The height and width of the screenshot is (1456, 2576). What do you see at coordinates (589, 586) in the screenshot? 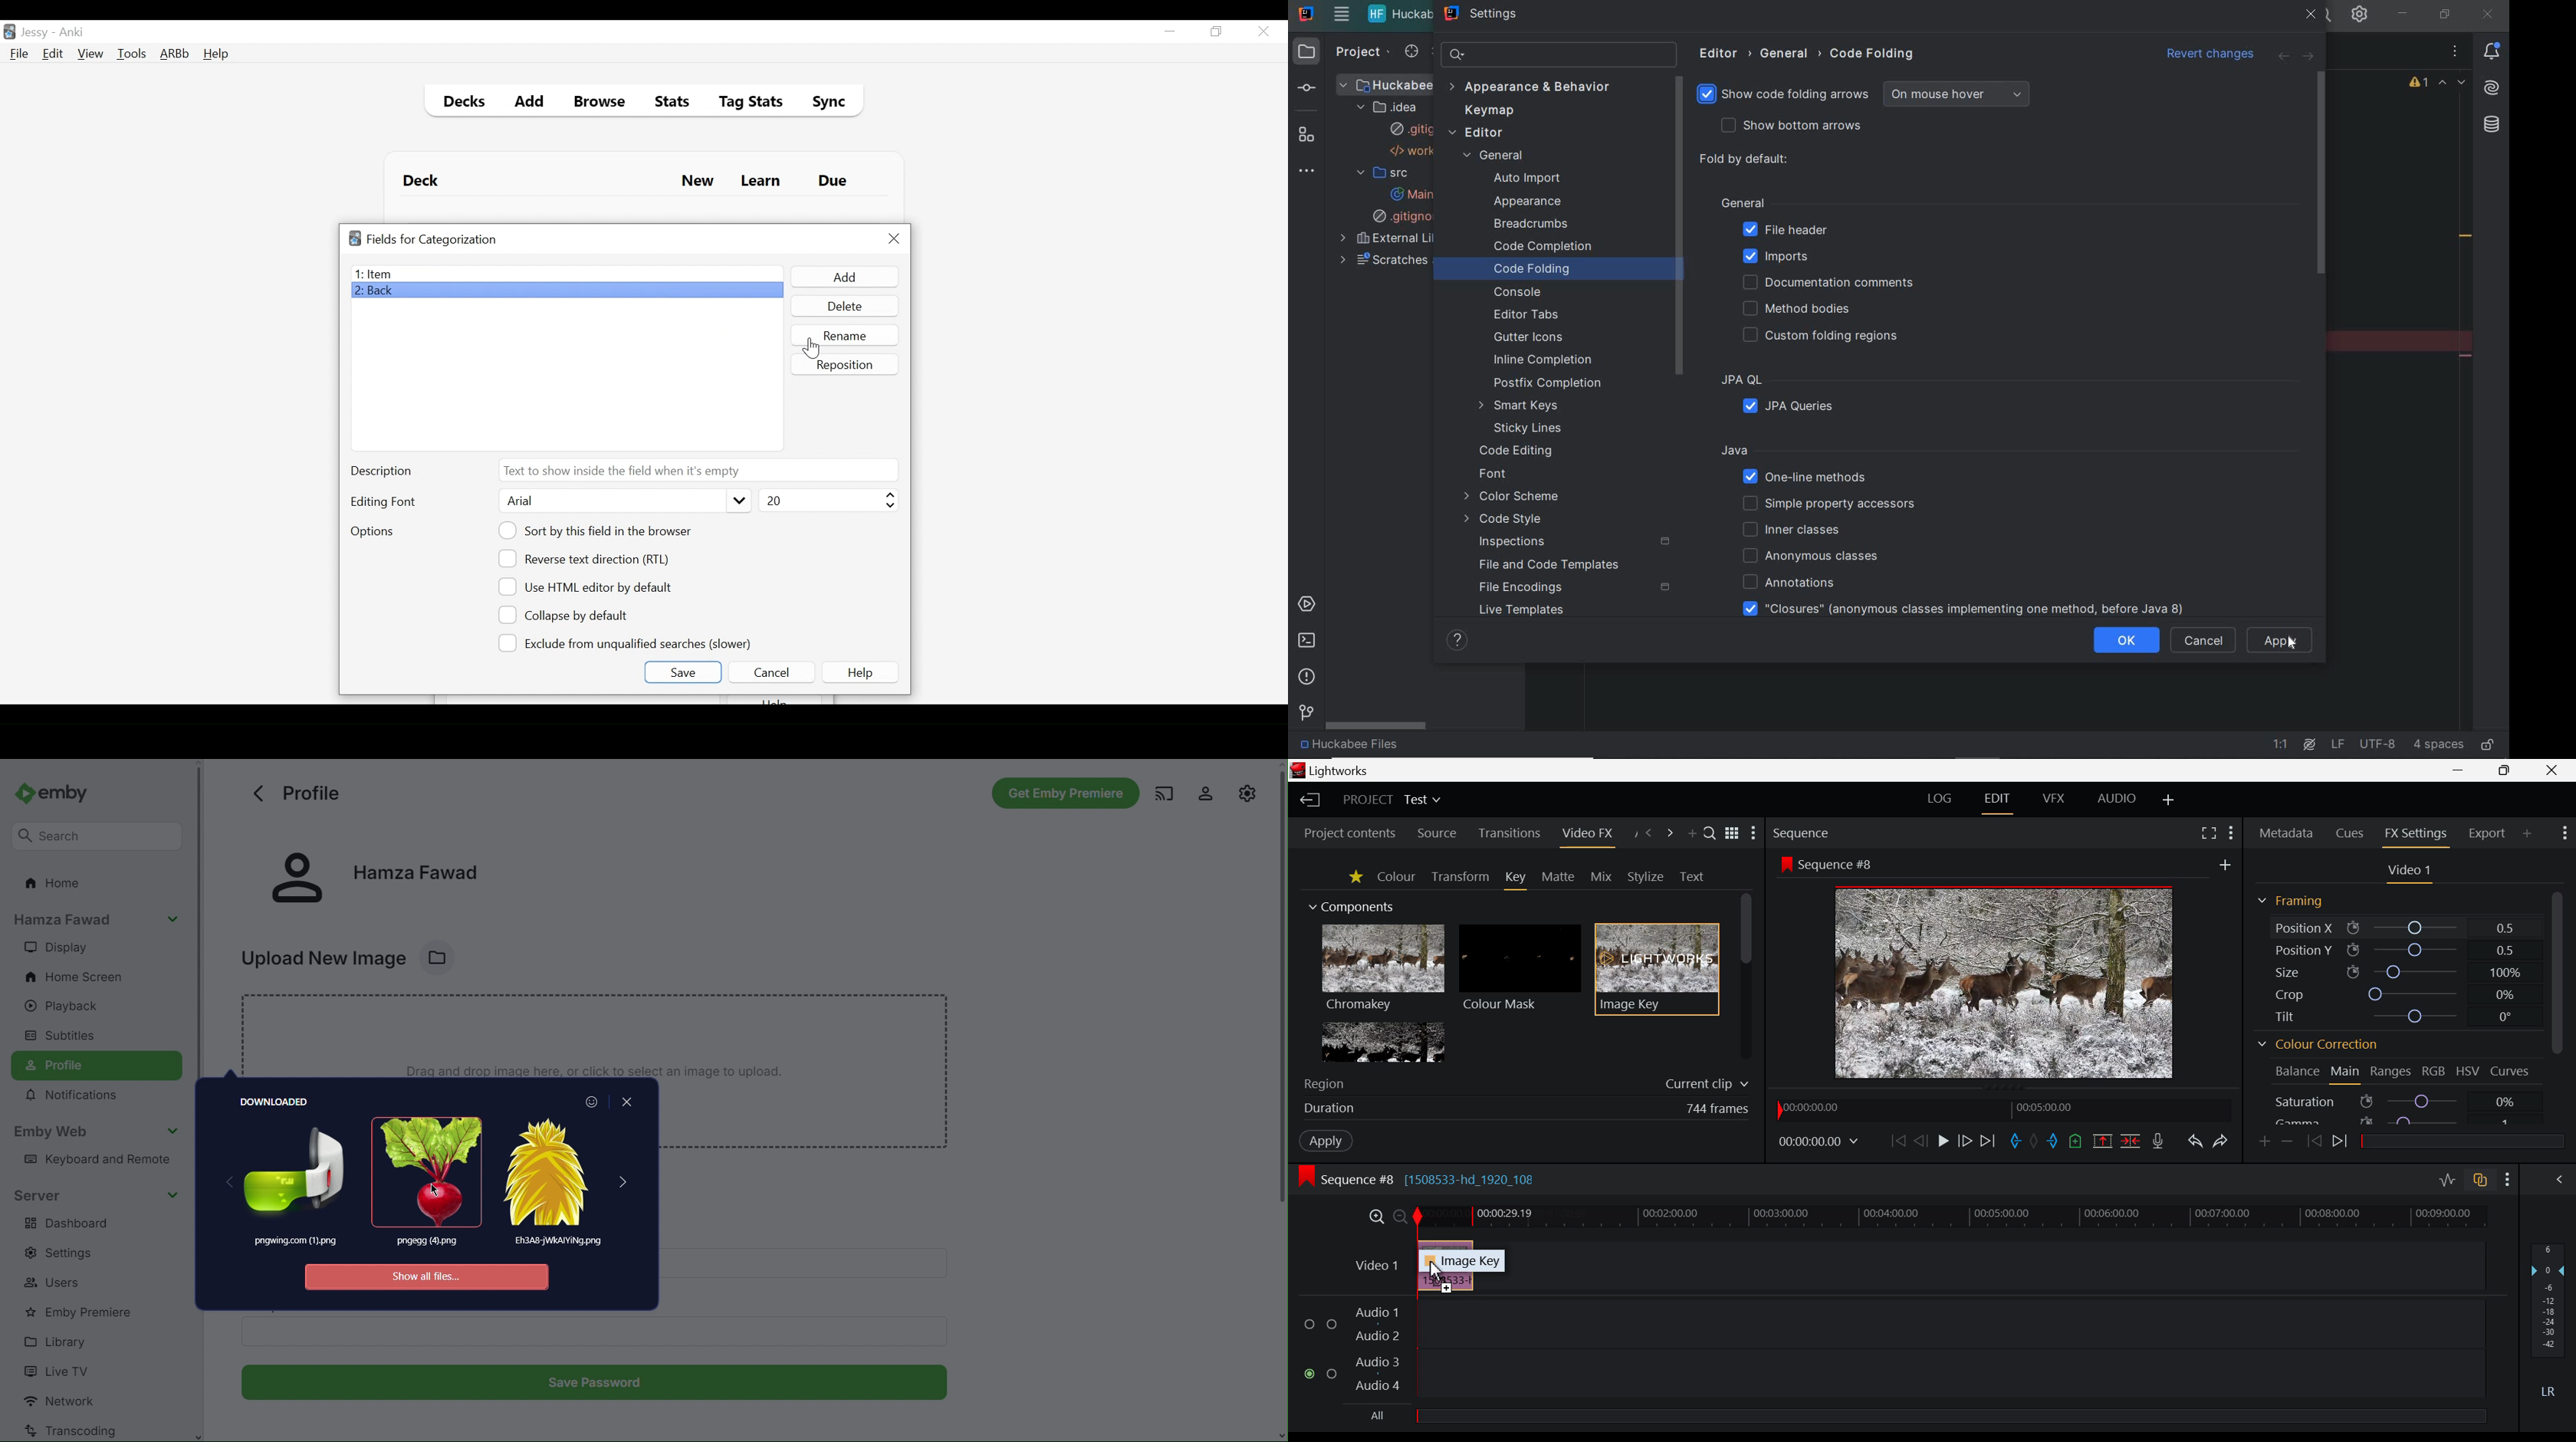
I see `(un)select Use HTML editor by default` at bounding box center [589, 586].